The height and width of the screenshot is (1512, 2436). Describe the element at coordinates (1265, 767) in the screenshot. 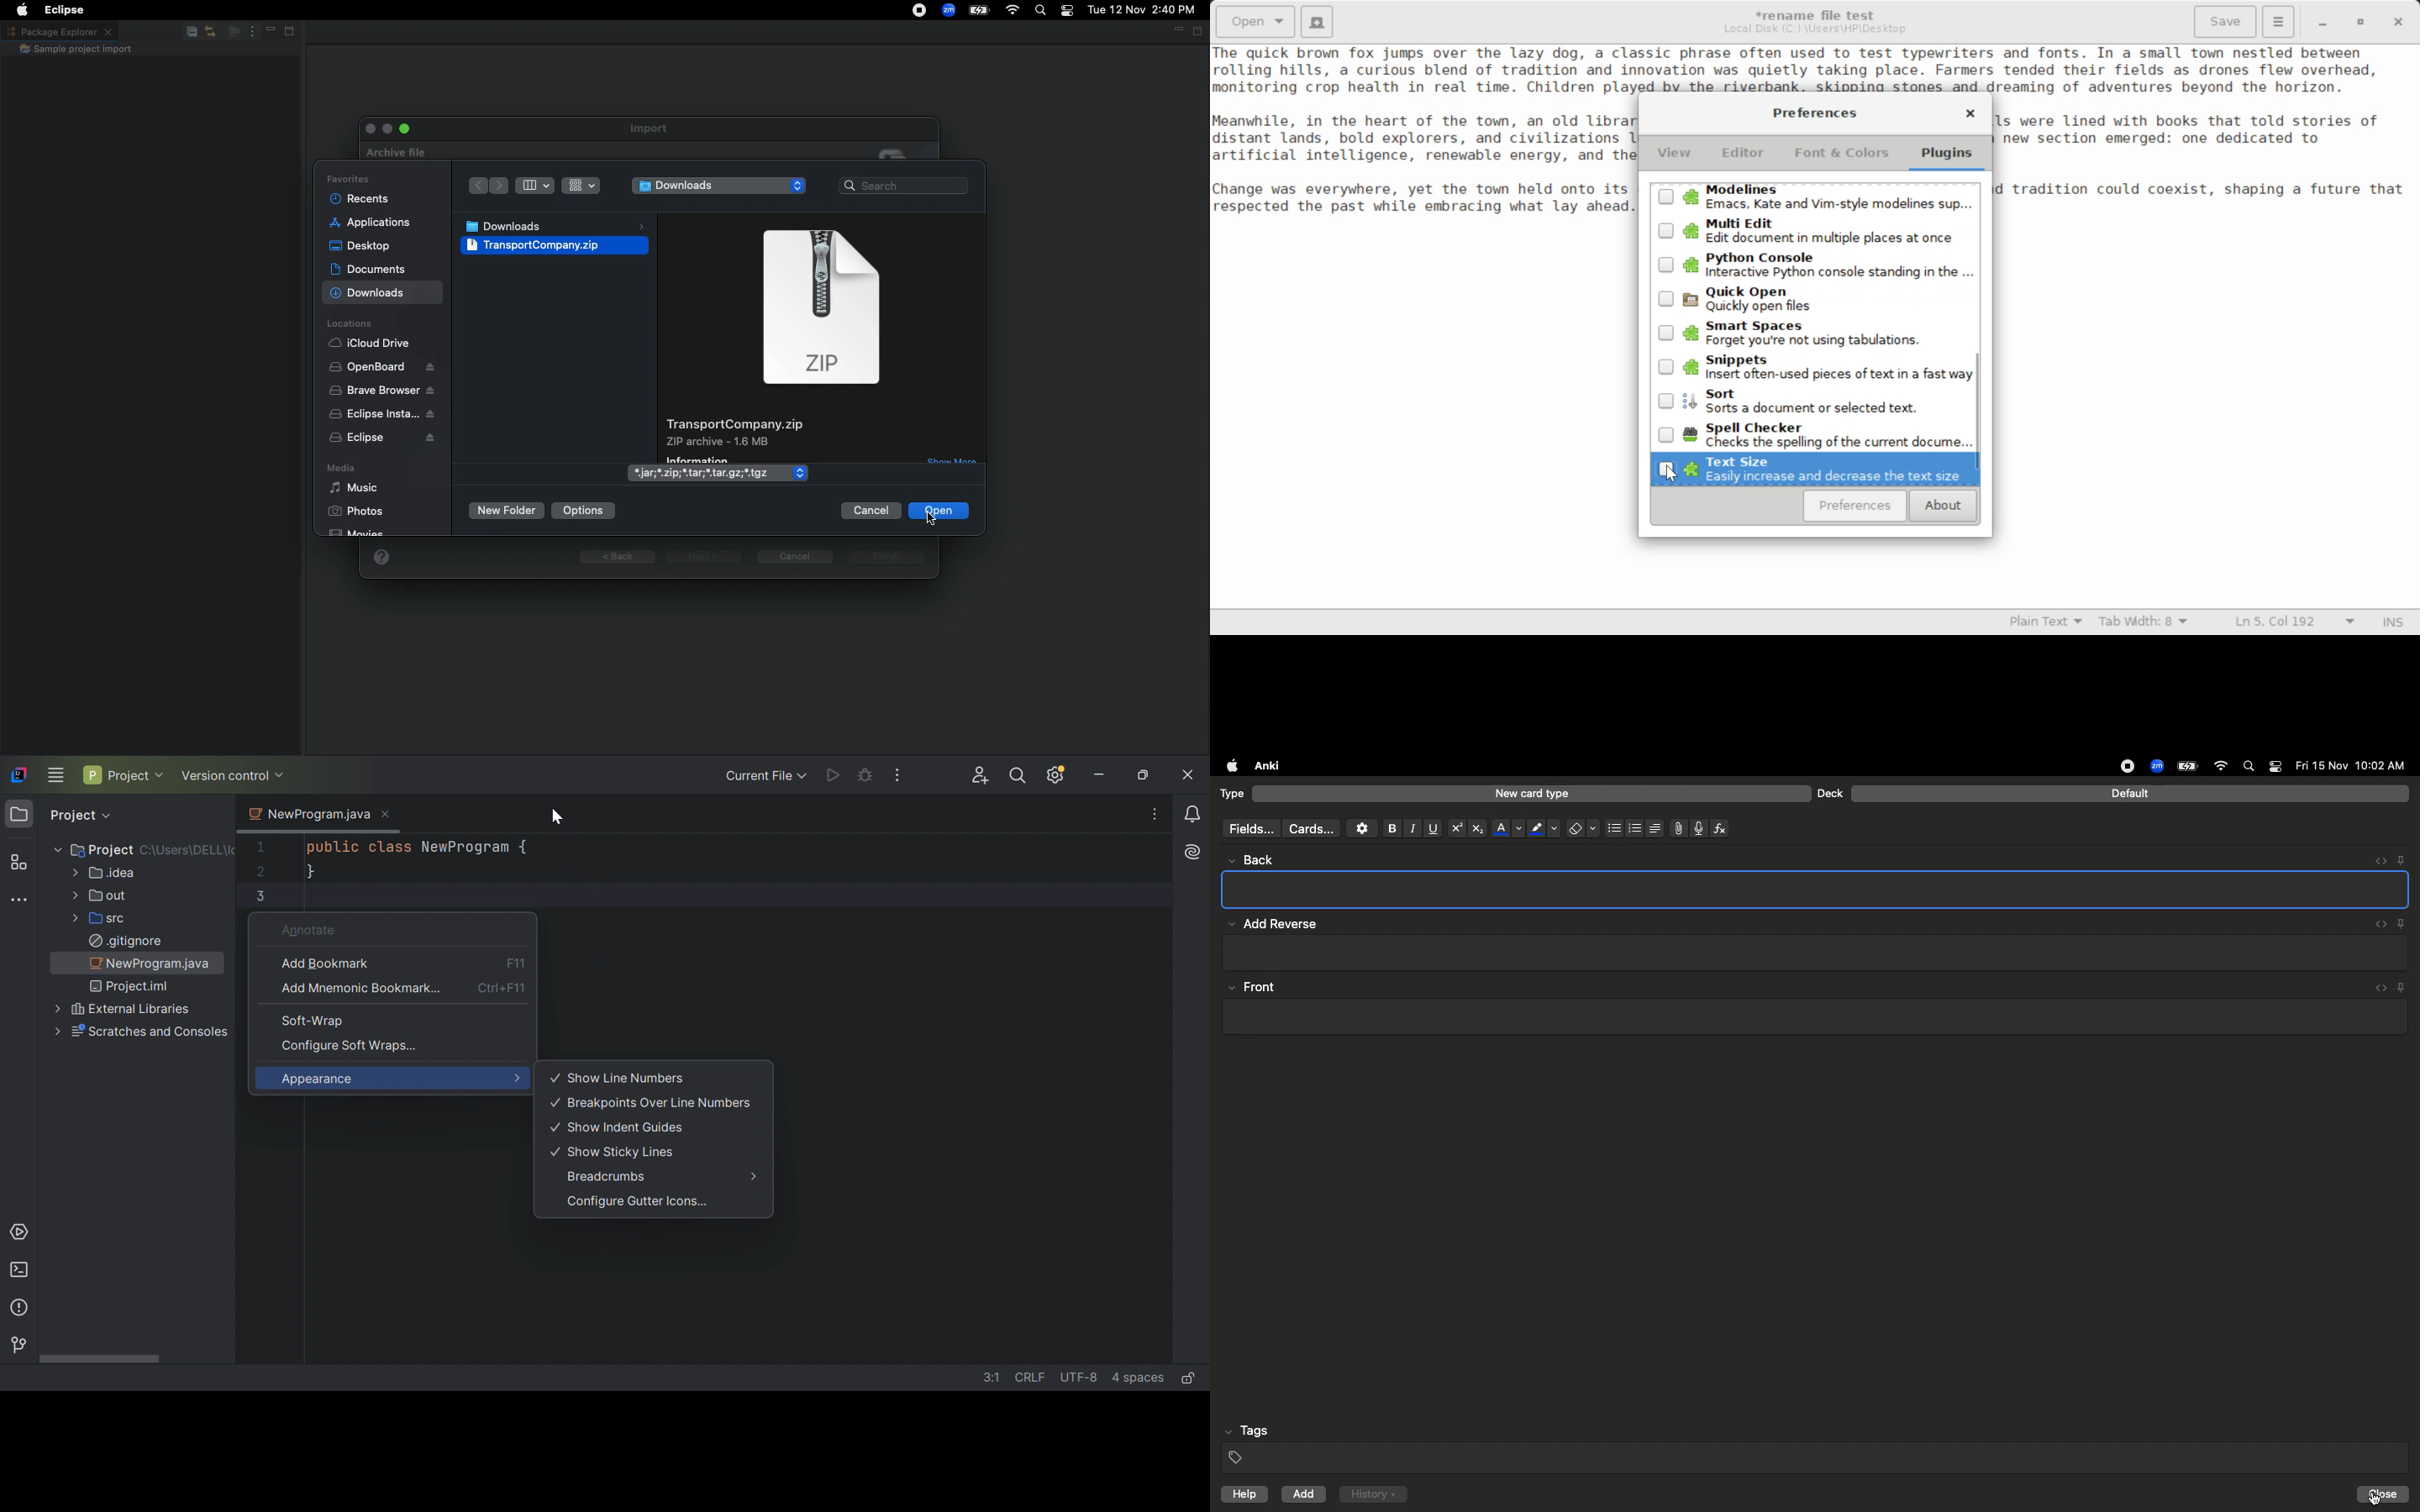

I see `Anki` at that location.